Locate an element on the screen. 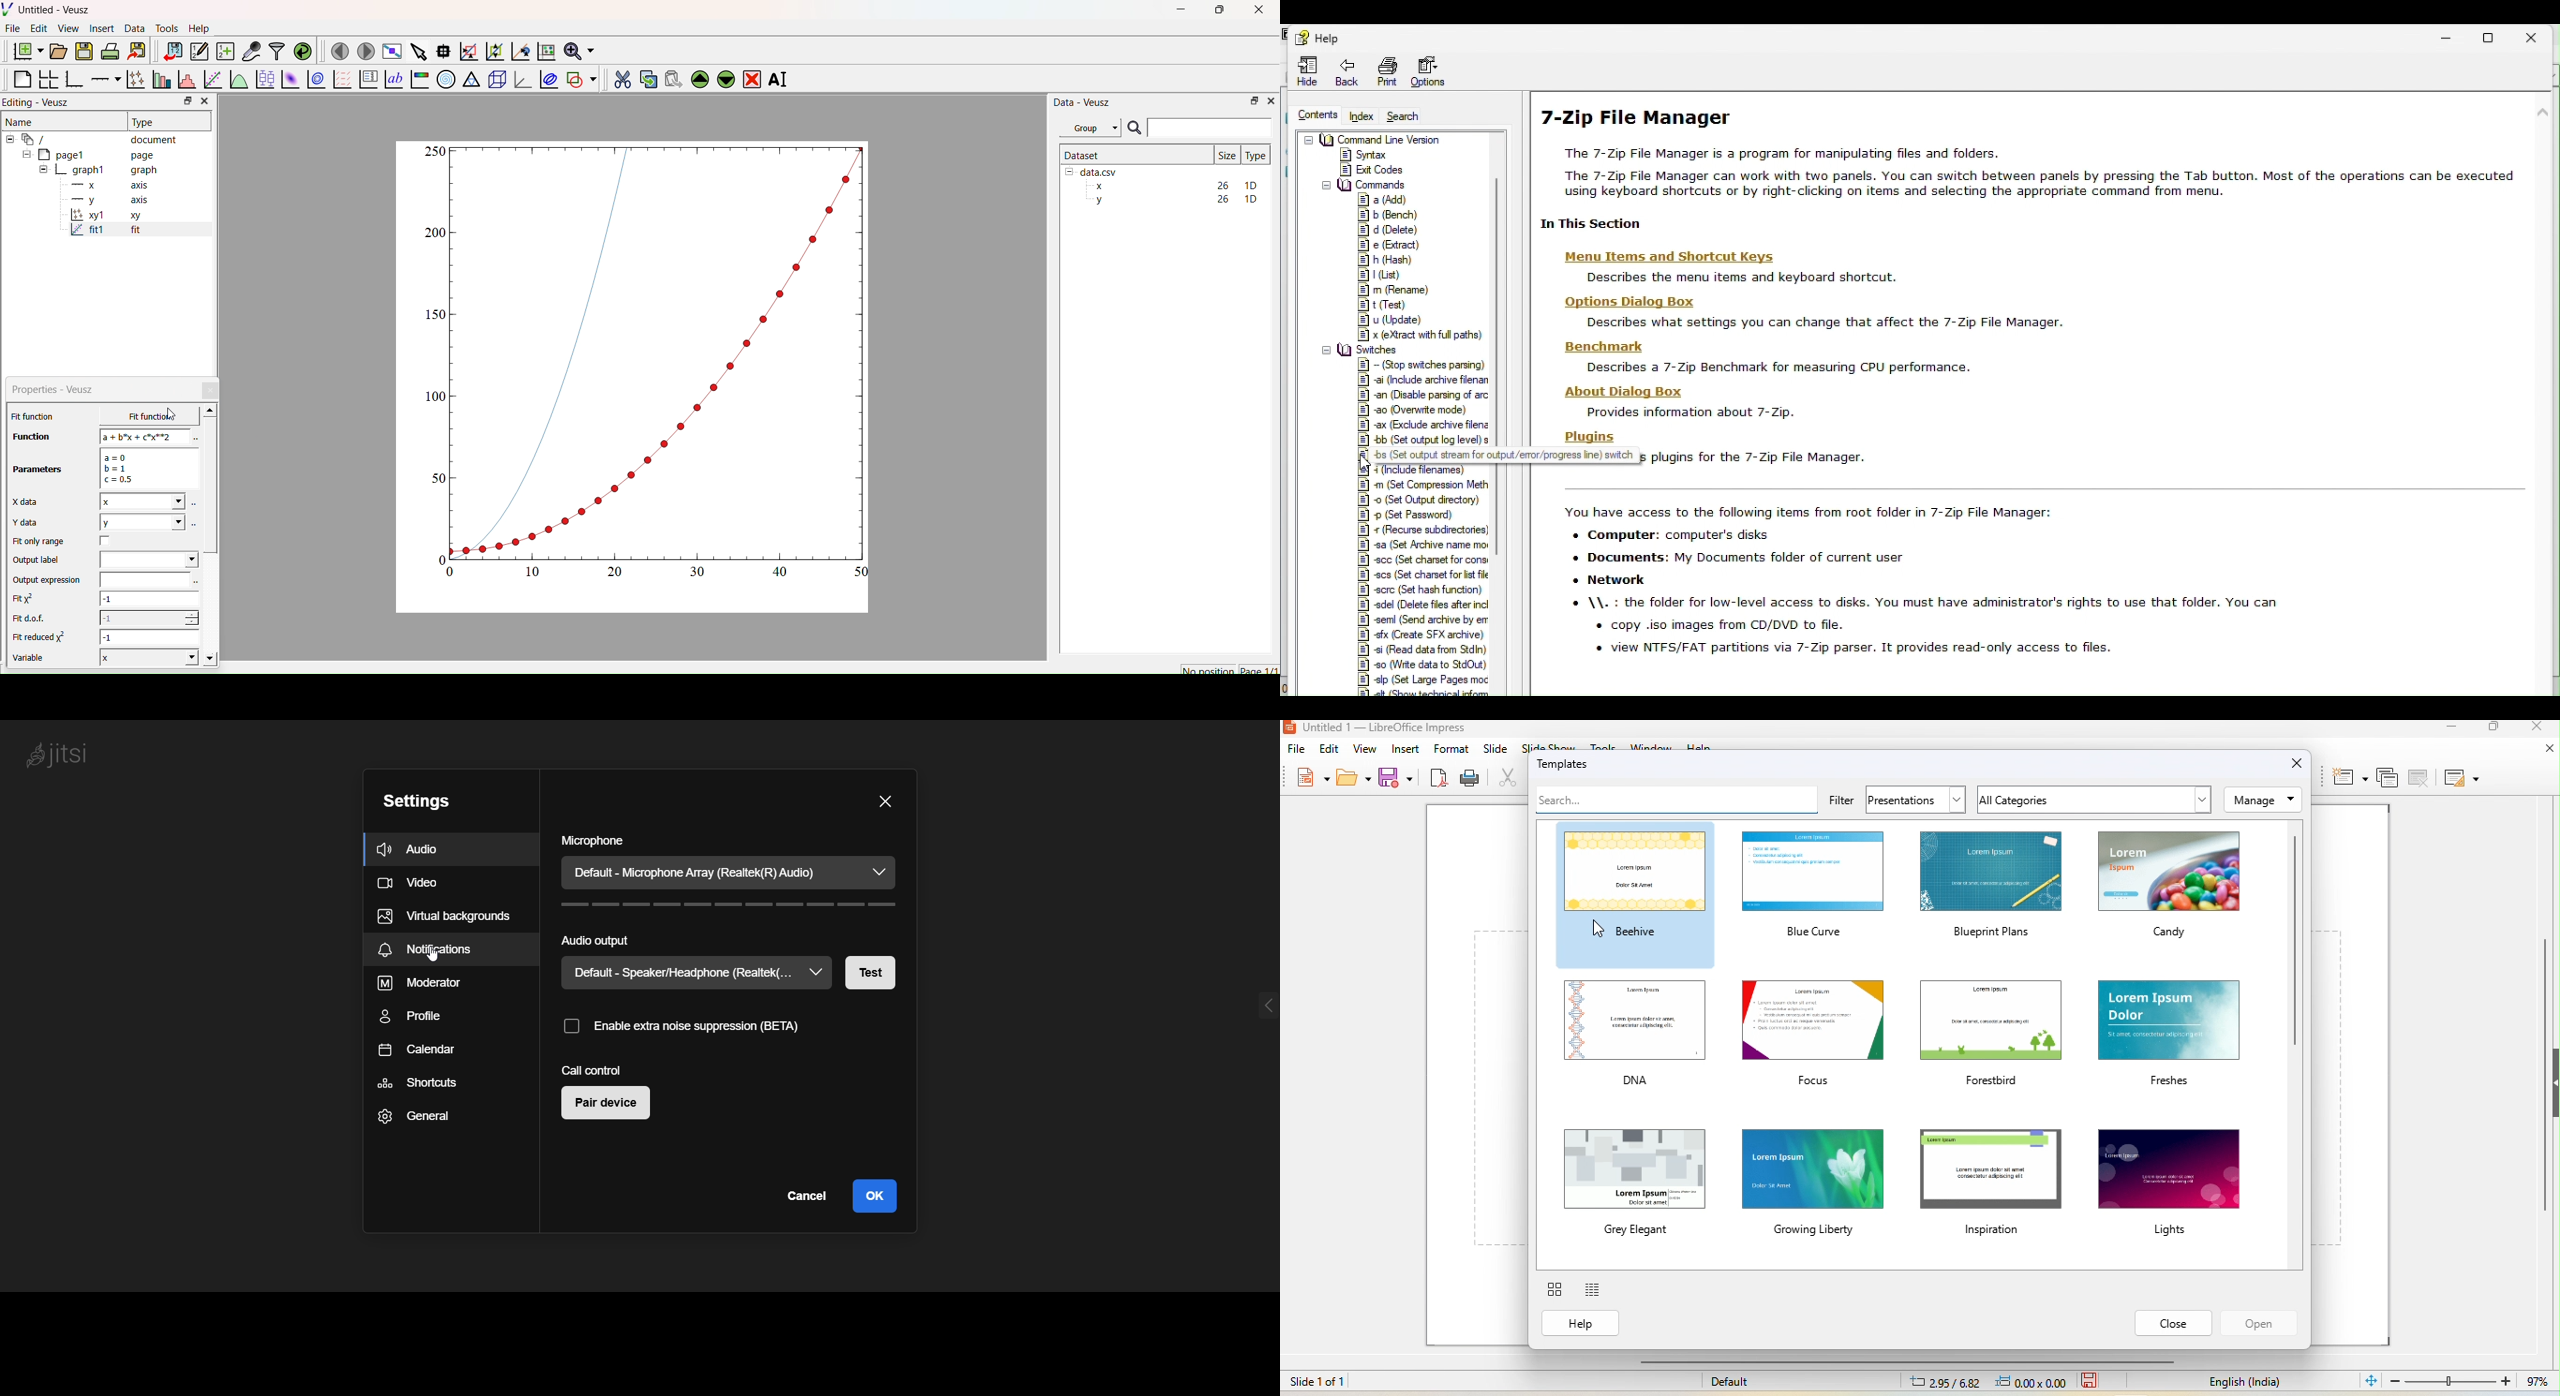  vertical scroll bar is located at coordinates (2293, 941).